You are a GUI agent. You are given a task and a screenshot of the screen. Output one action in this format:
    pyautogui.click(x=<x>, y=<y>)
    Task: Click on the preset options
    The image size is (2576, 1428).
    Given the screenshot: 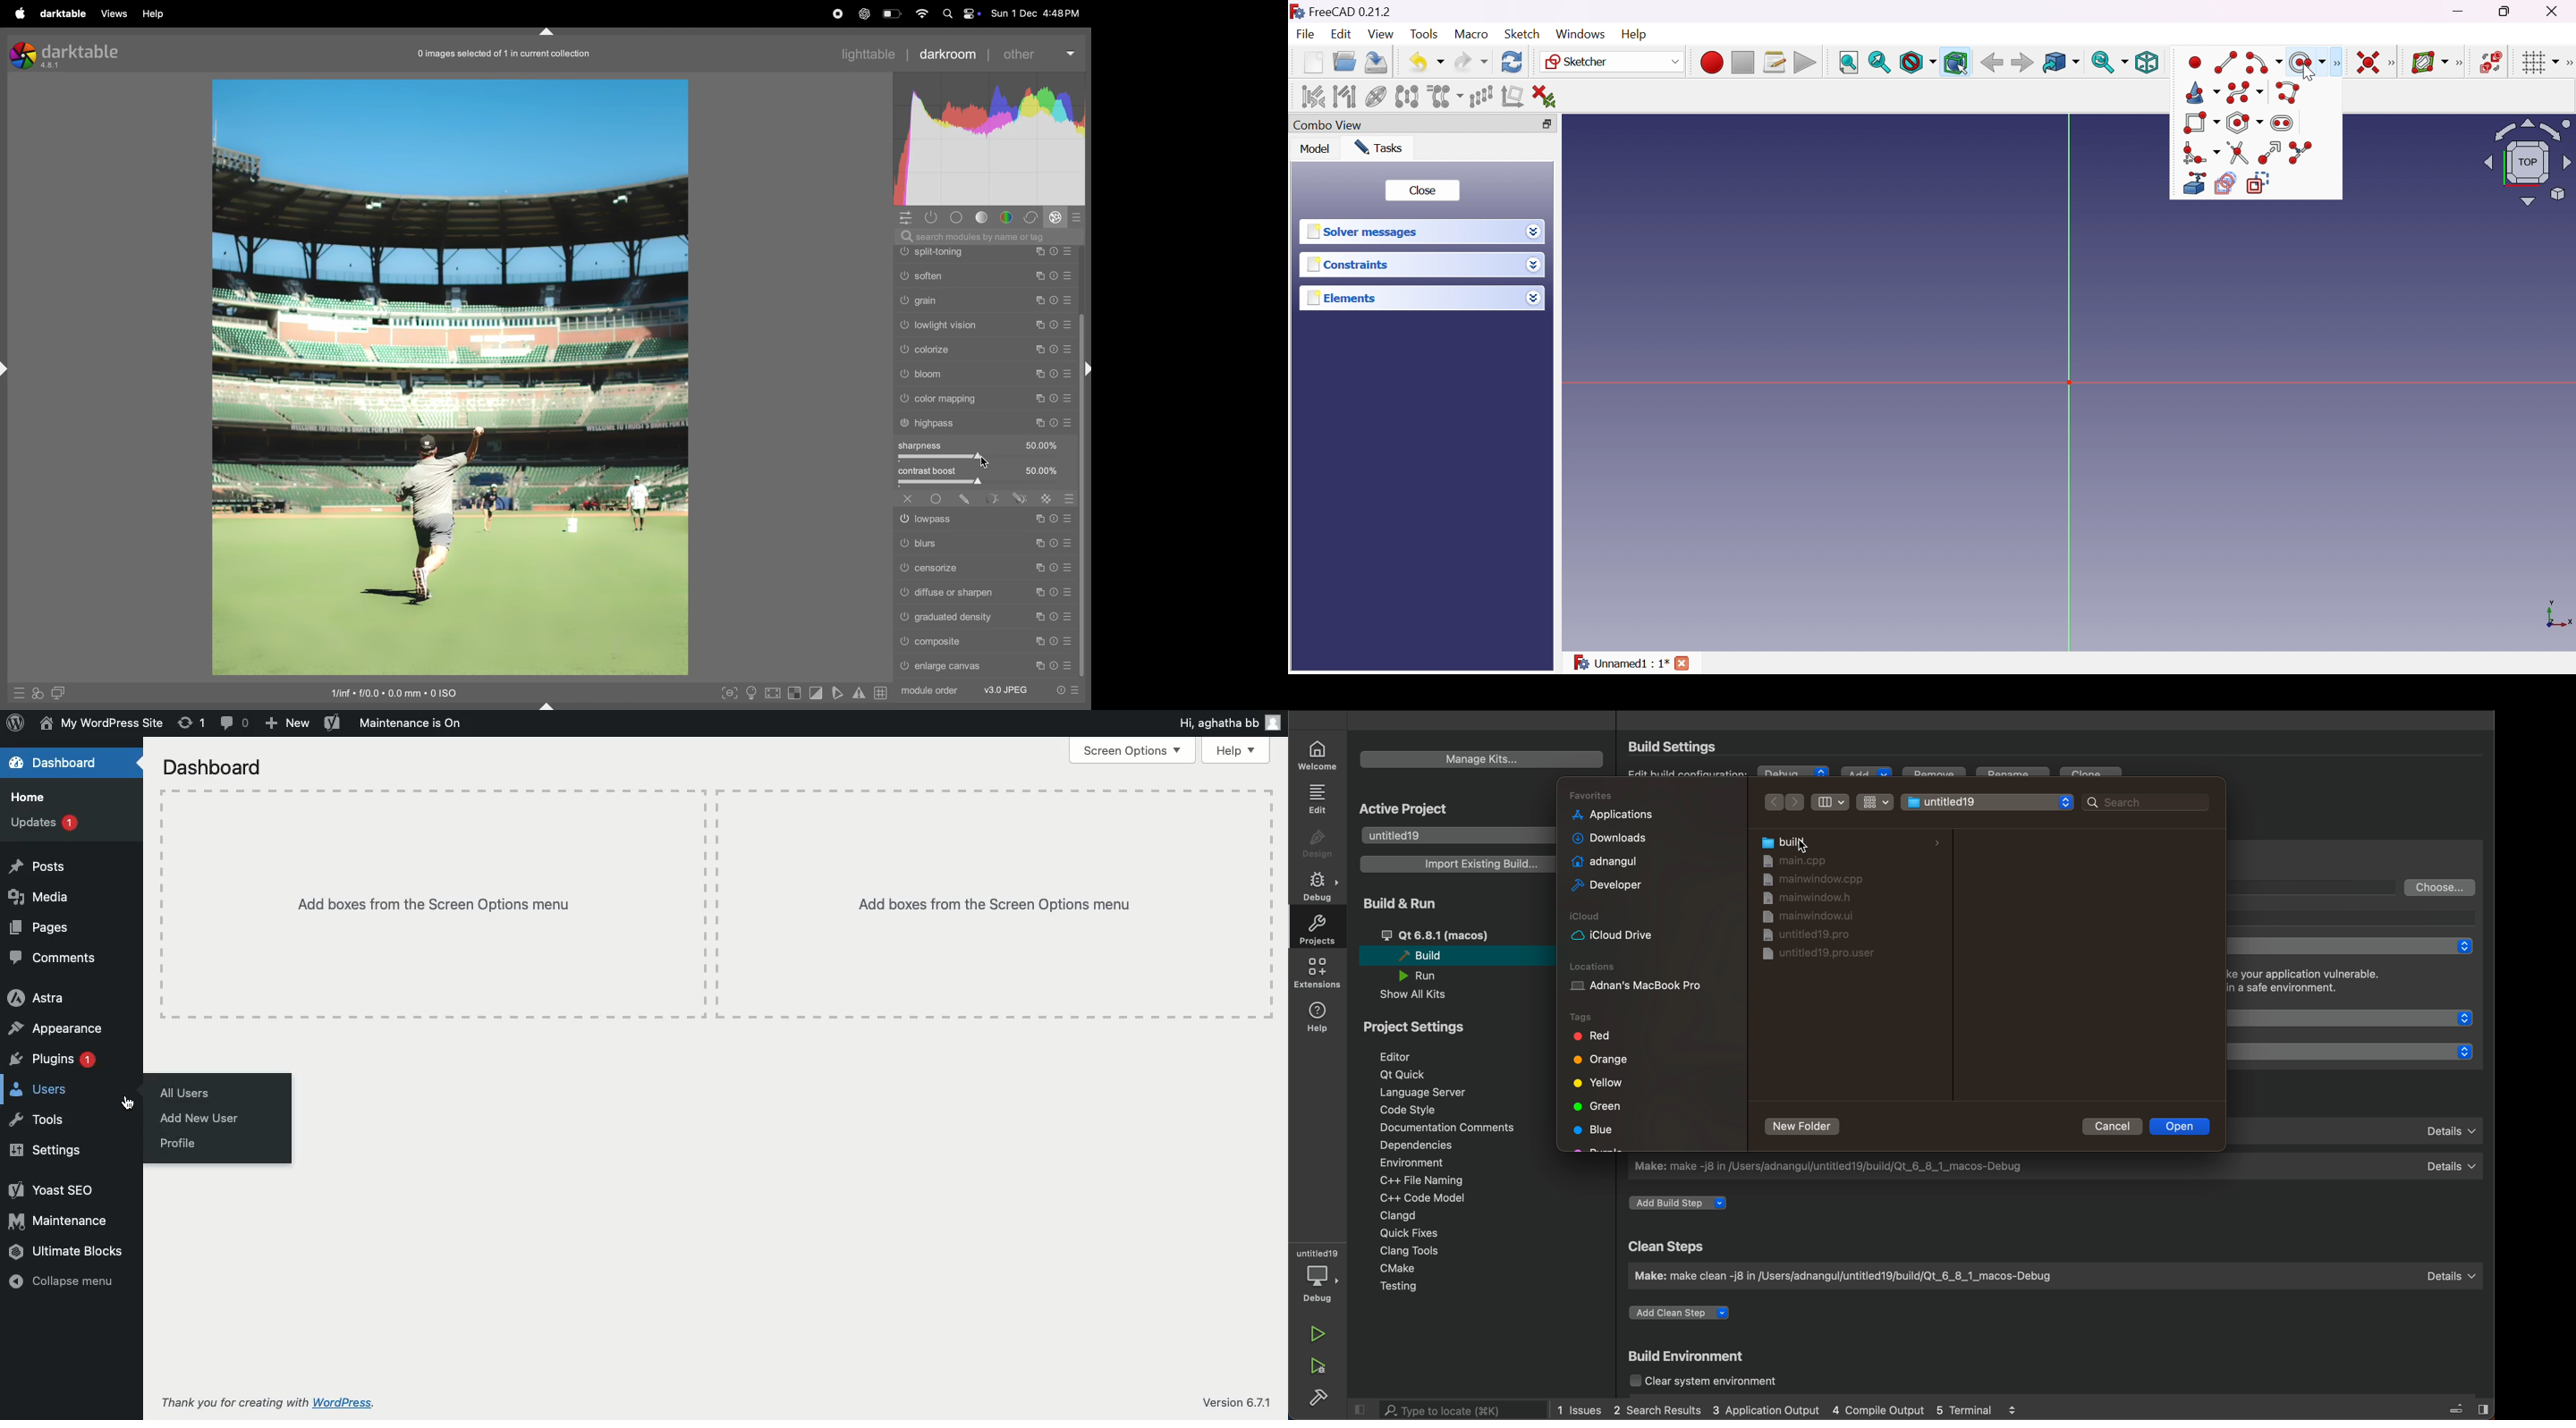 What is the action you would take?
    pyautogui.click(x=1068, y=690)
    